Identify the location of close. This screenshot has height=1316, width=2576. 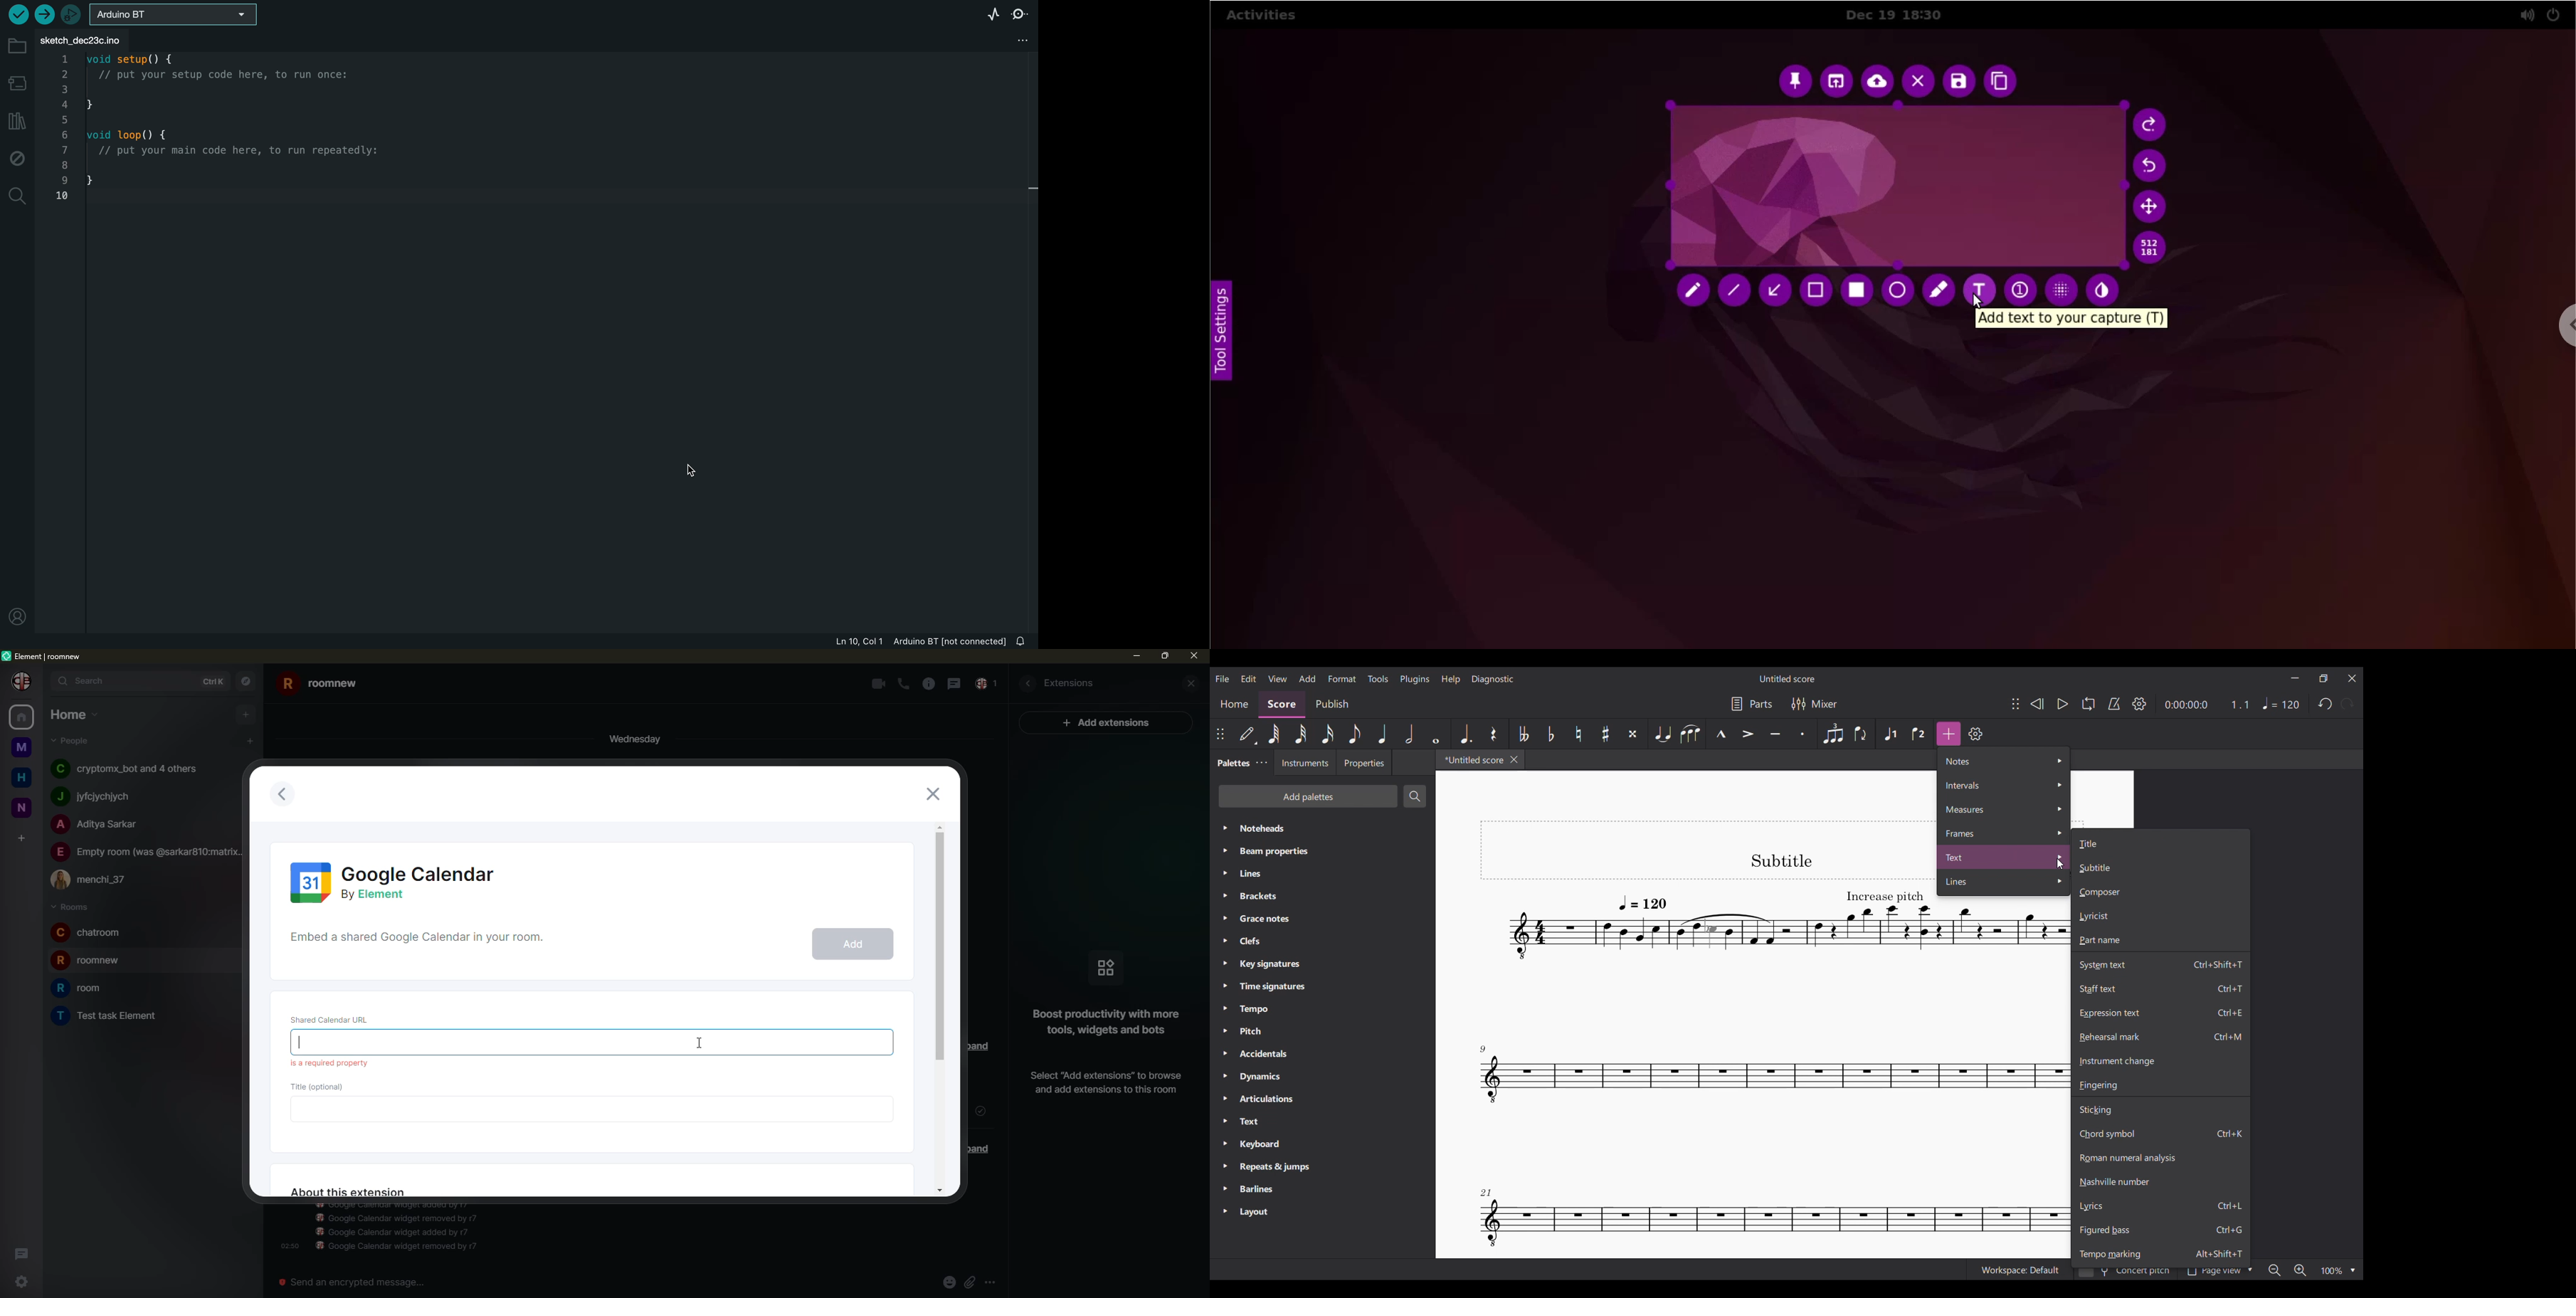
(934, 793).